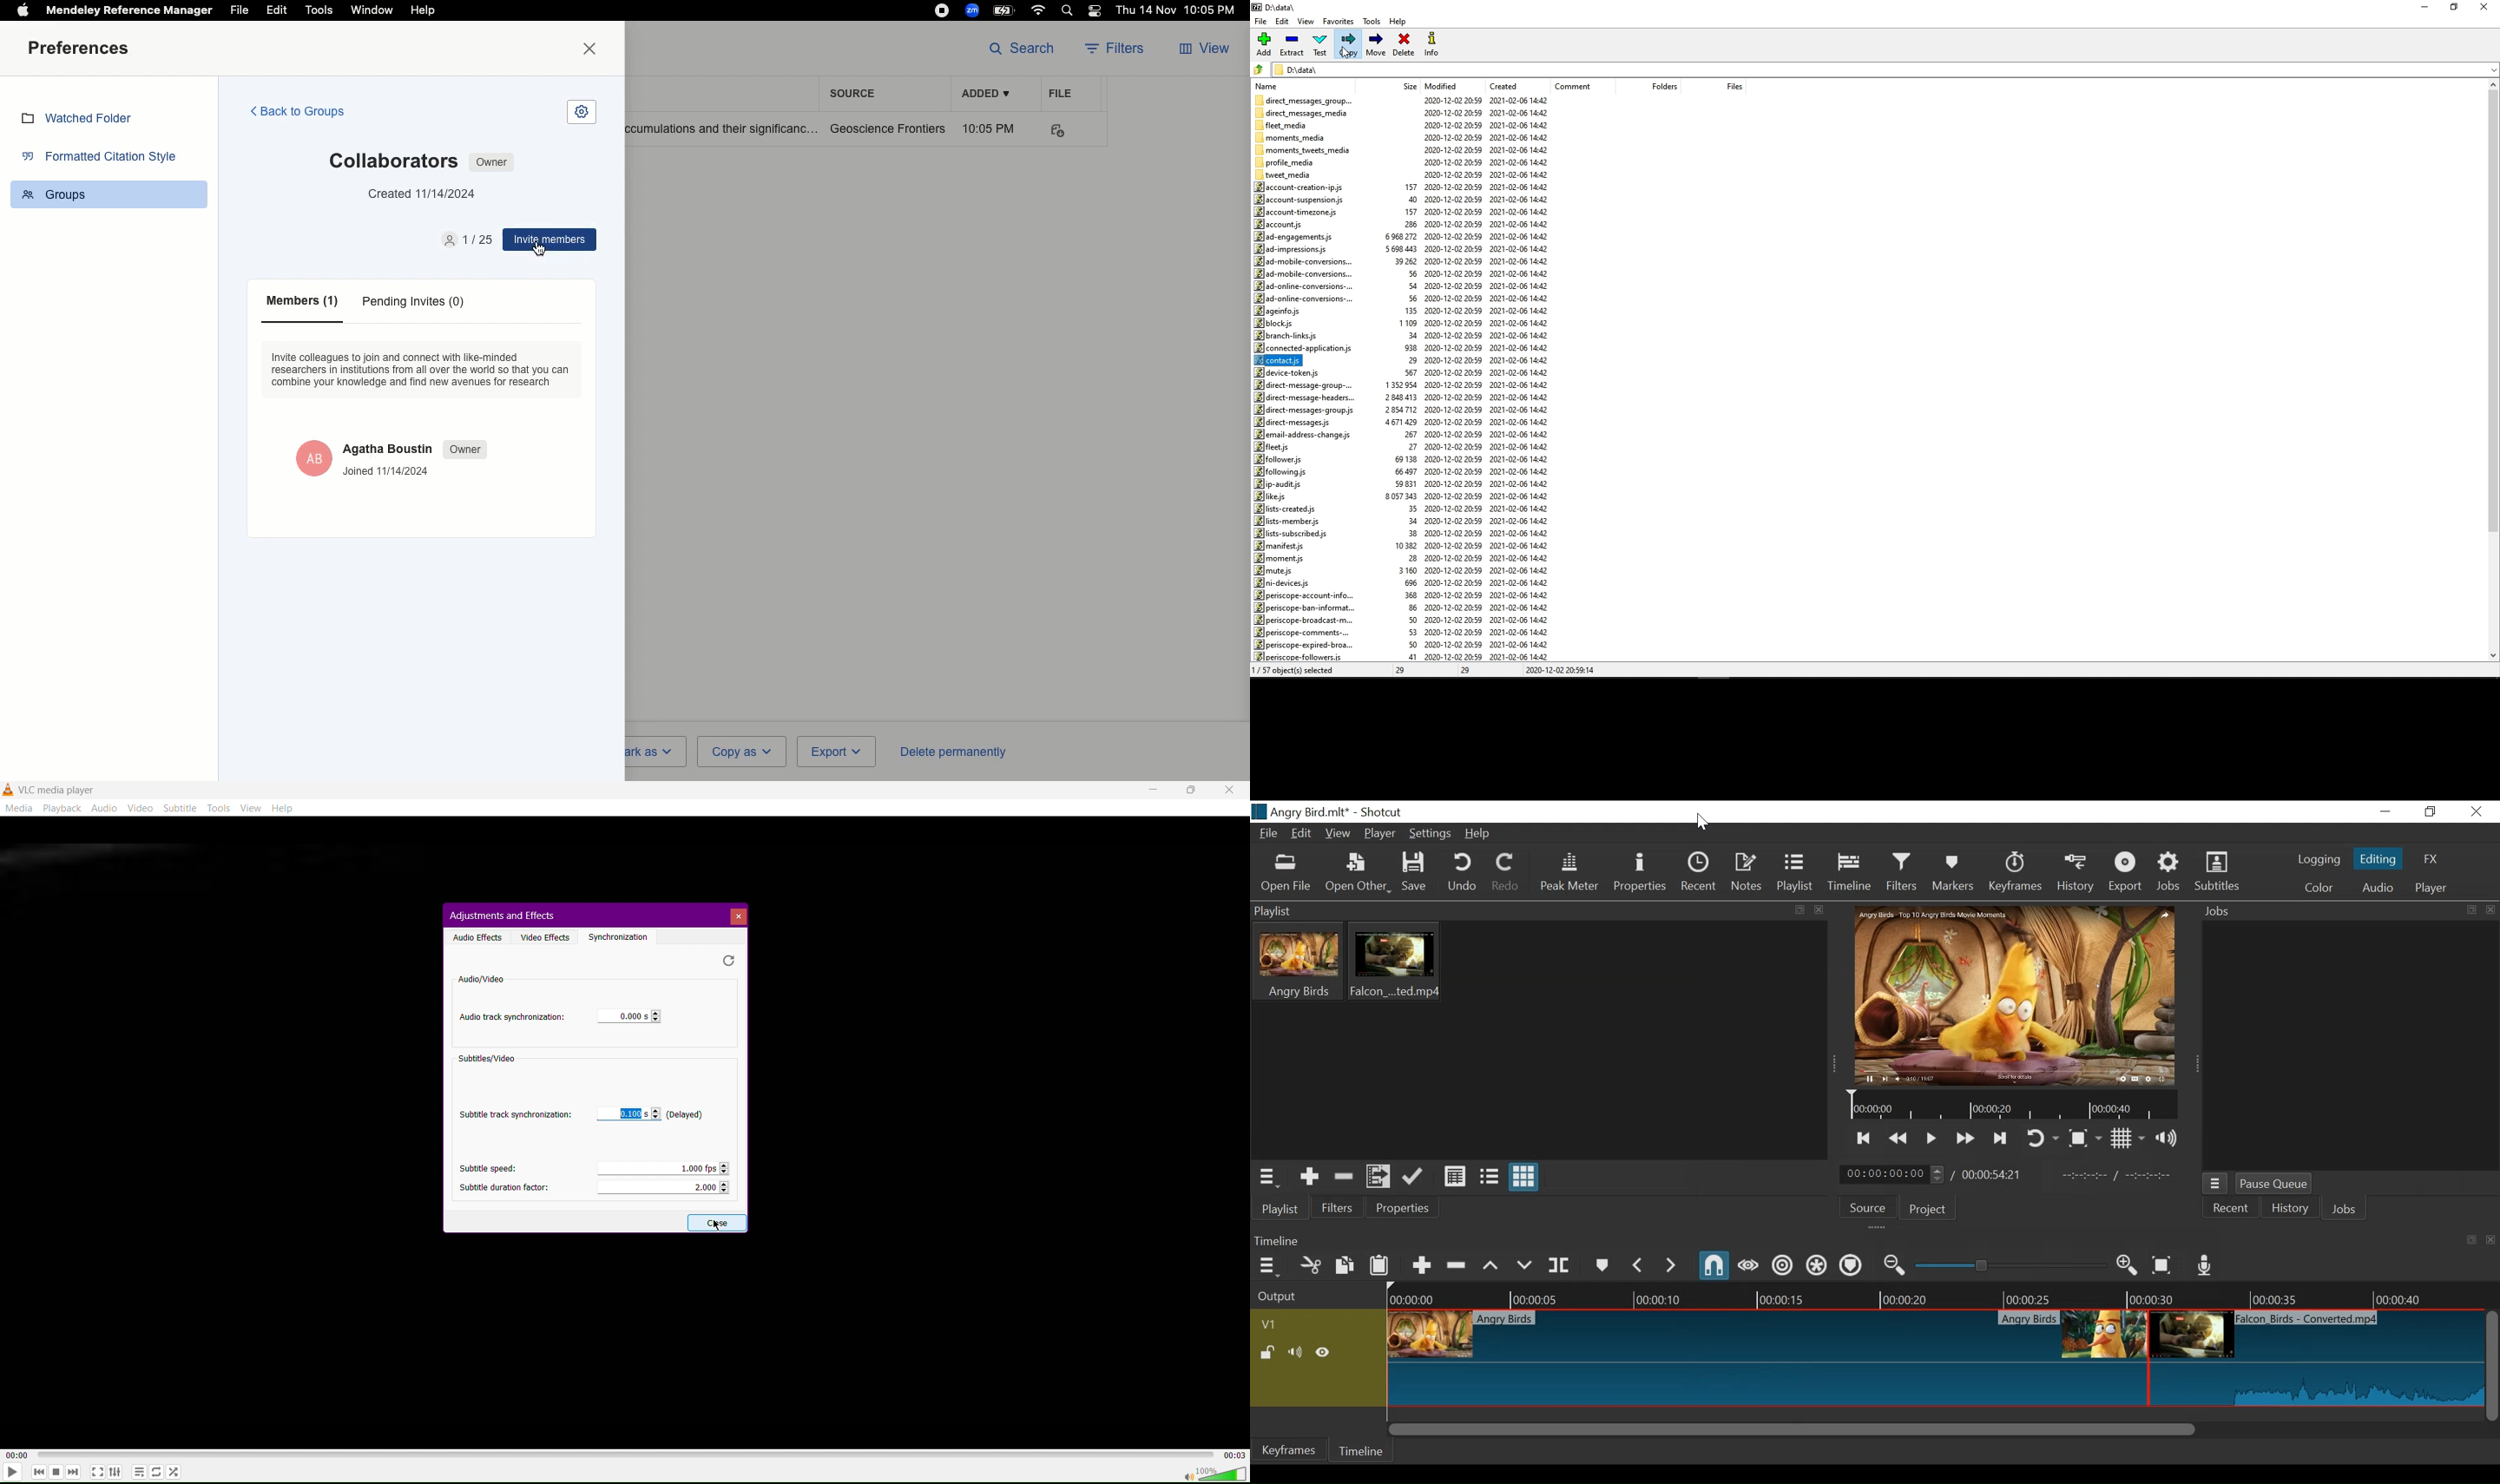 The image size is (2520, 1484). What do you see at coordinates (277, 10) in the screenshot?
I see `Edit` at bounding box center [277, 10].